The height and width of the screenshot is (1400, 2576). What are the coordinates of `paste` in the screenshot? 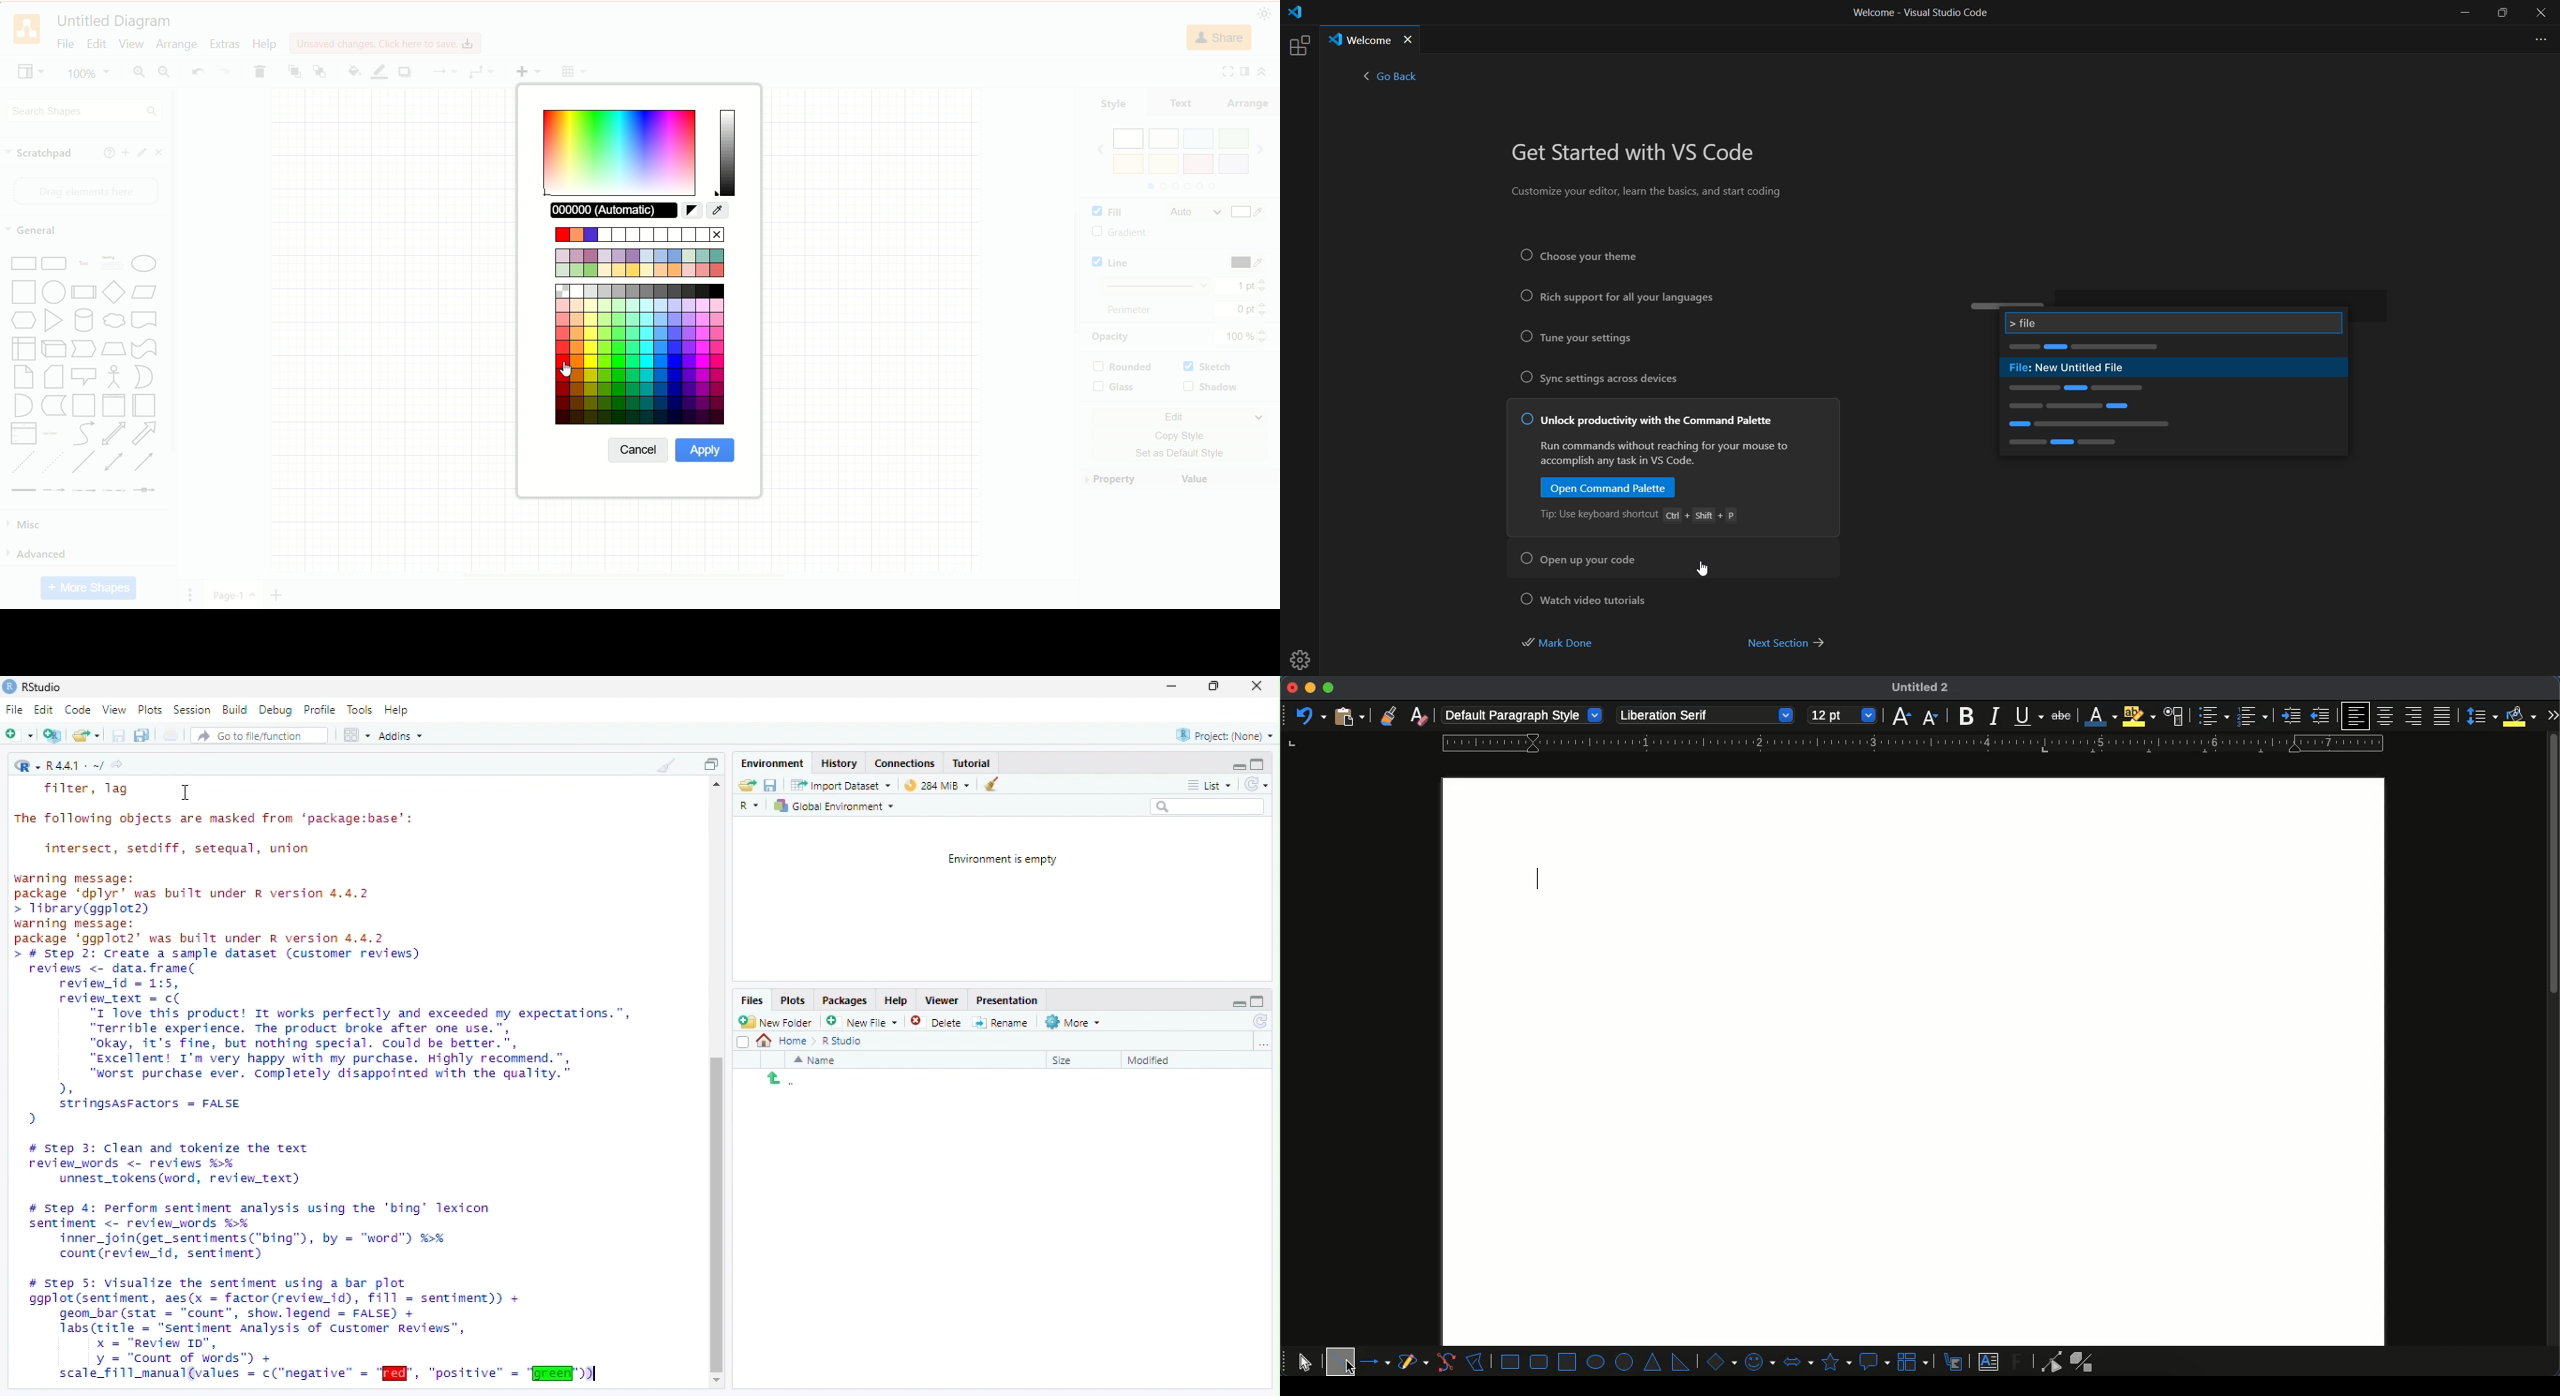 It's located at (1348, 716).